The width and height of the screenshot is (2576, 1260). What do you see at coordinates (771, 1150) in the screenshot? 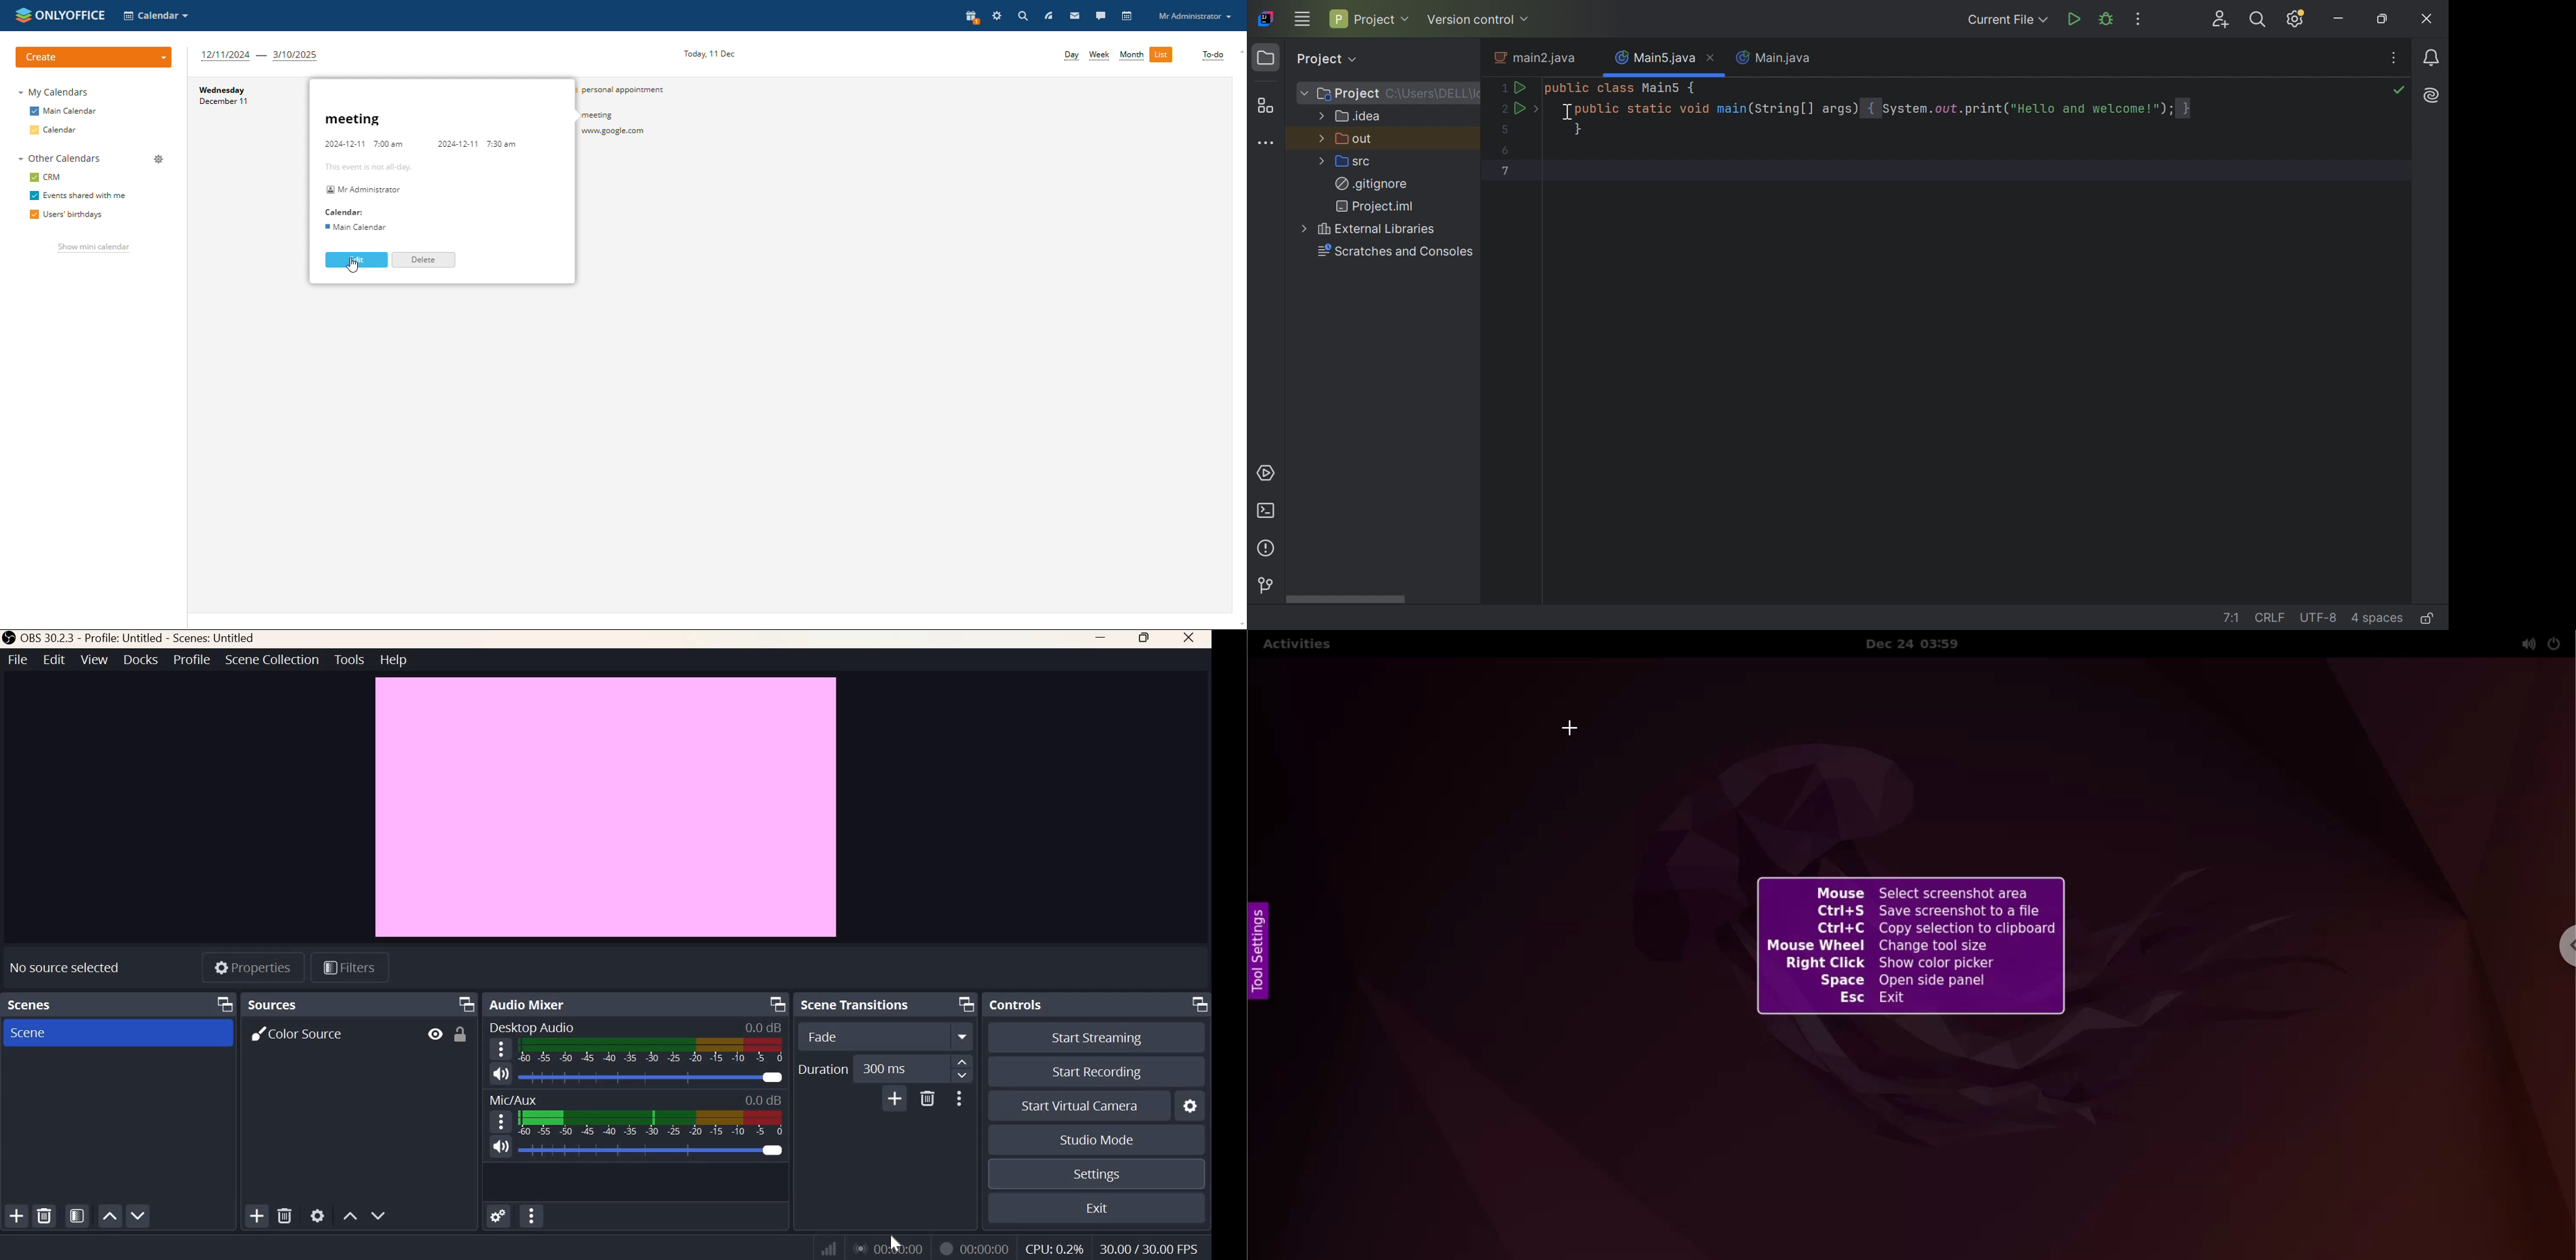
I see `Audio Slider` at bounding box center [771, 1150].